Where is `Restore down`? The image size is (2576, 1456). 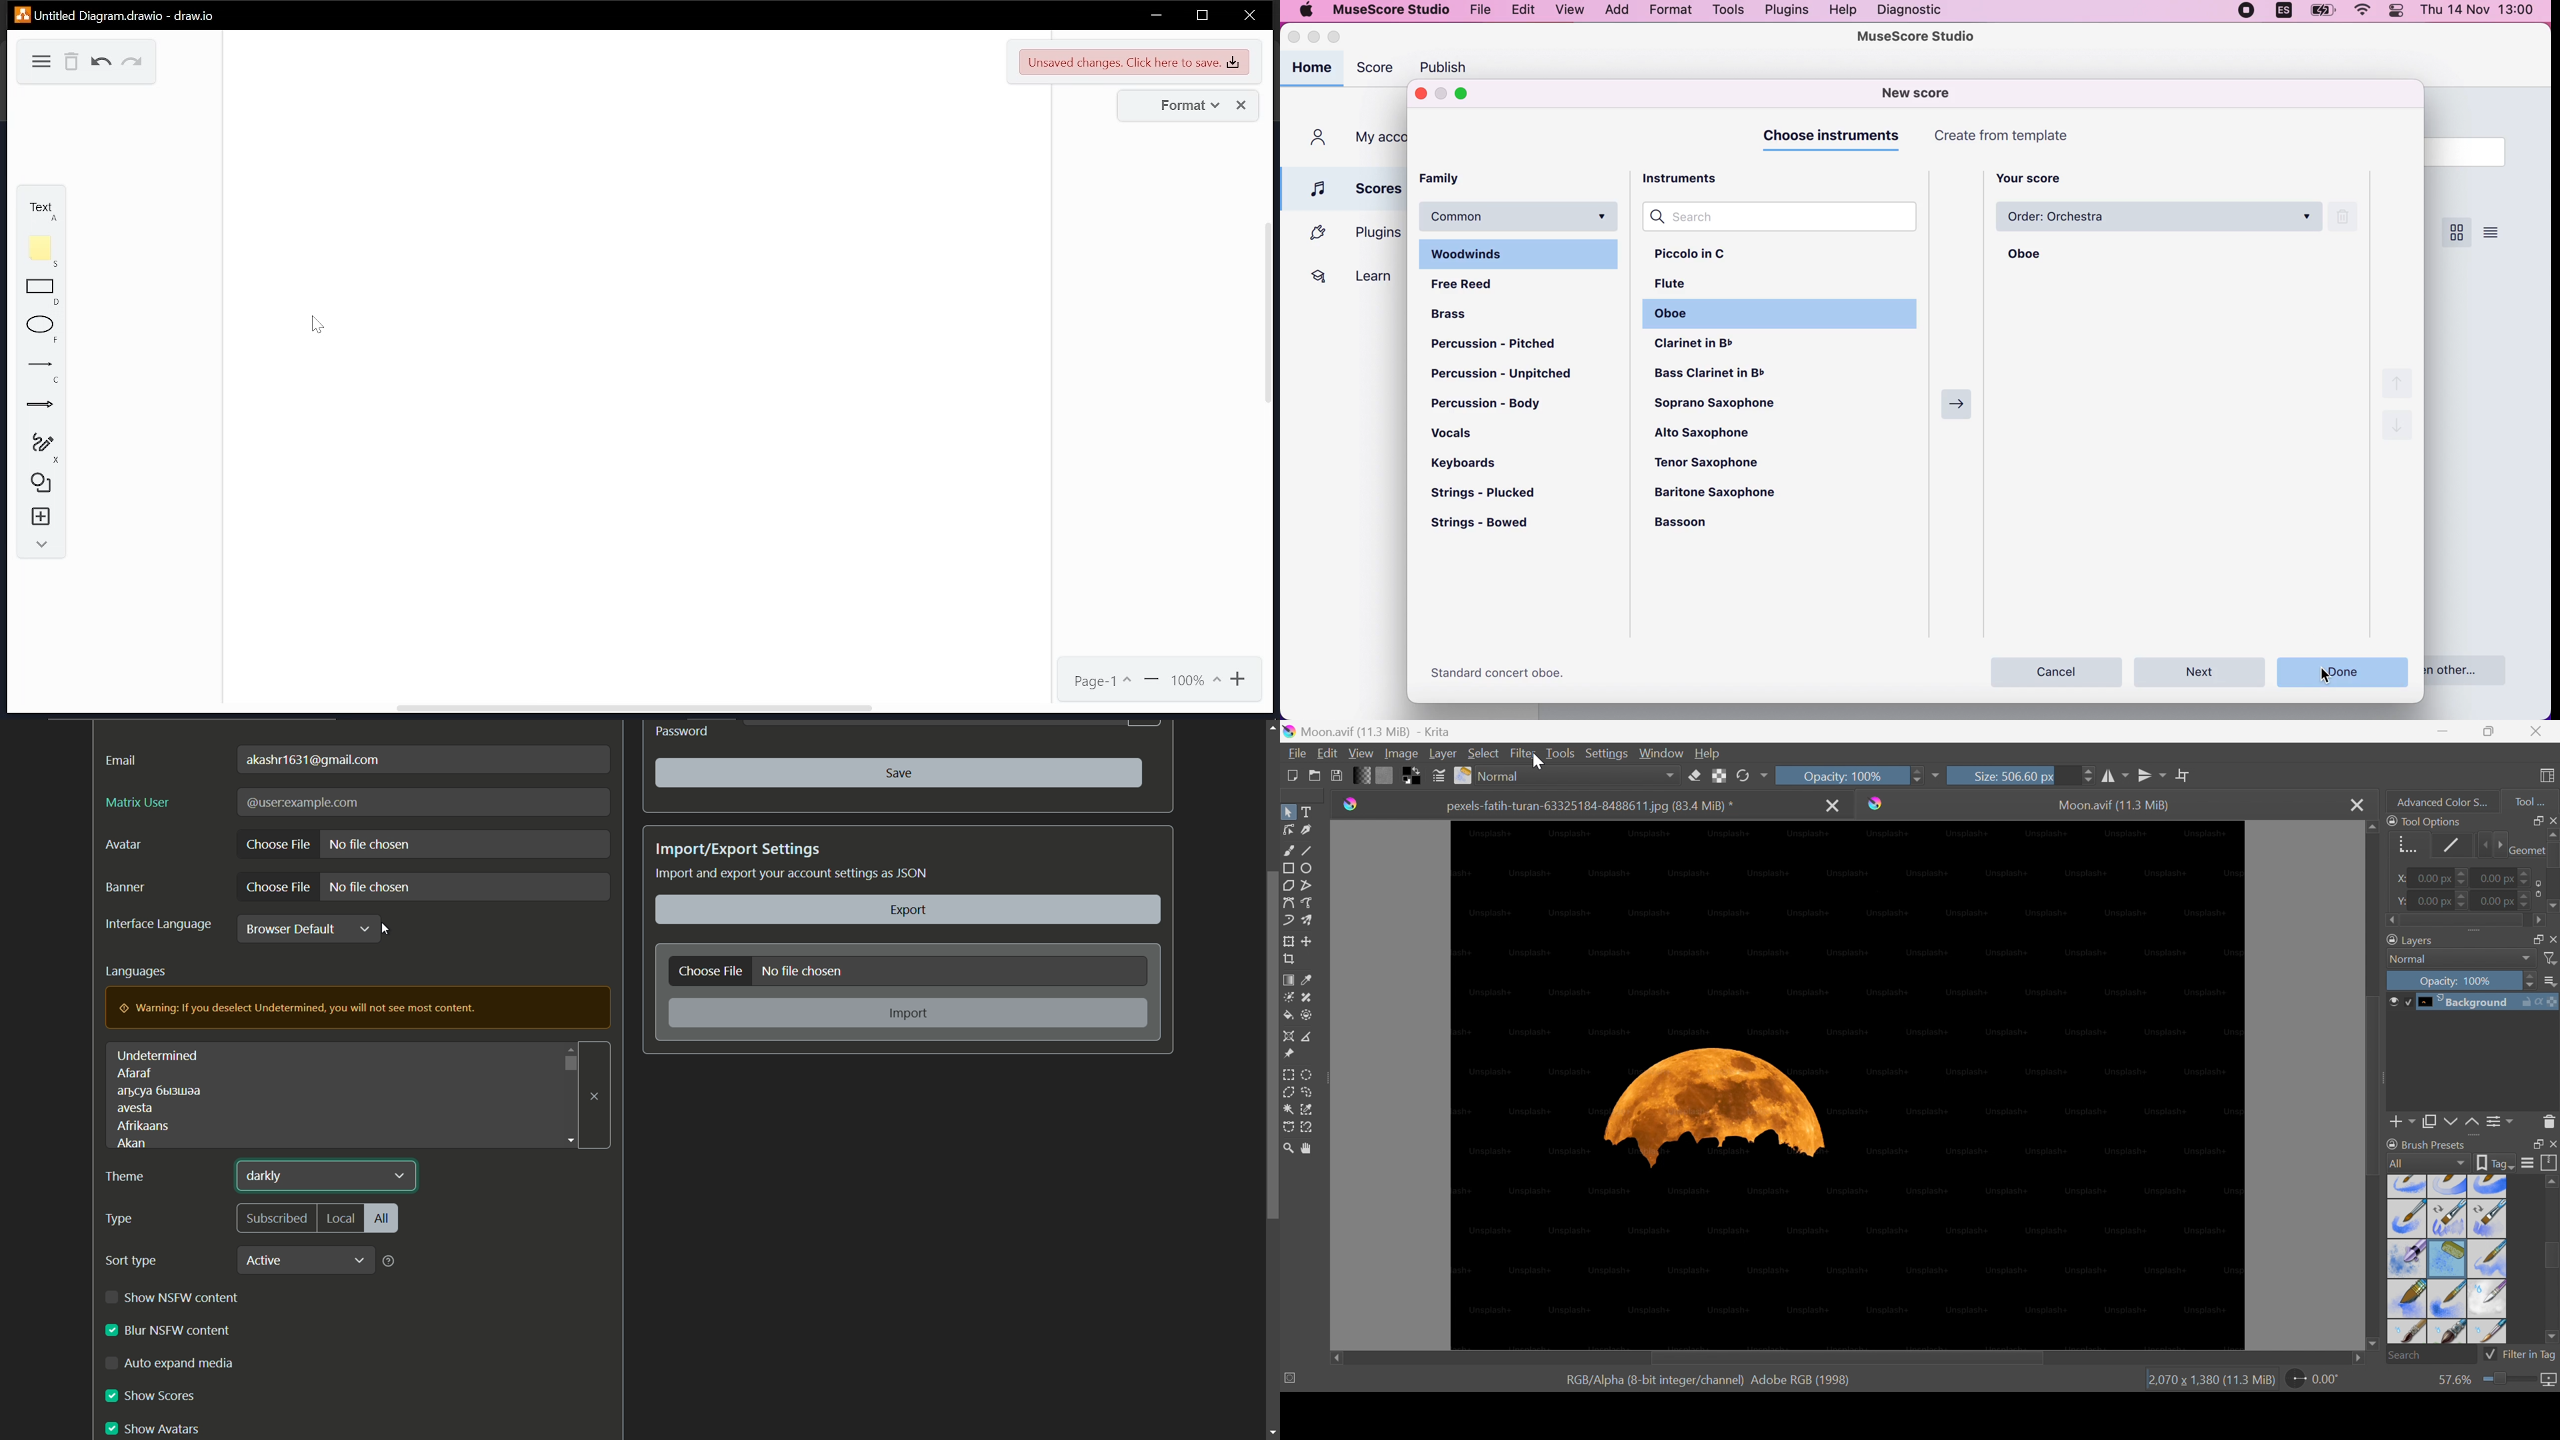 Restore down is located at coordinates (2533, 938).